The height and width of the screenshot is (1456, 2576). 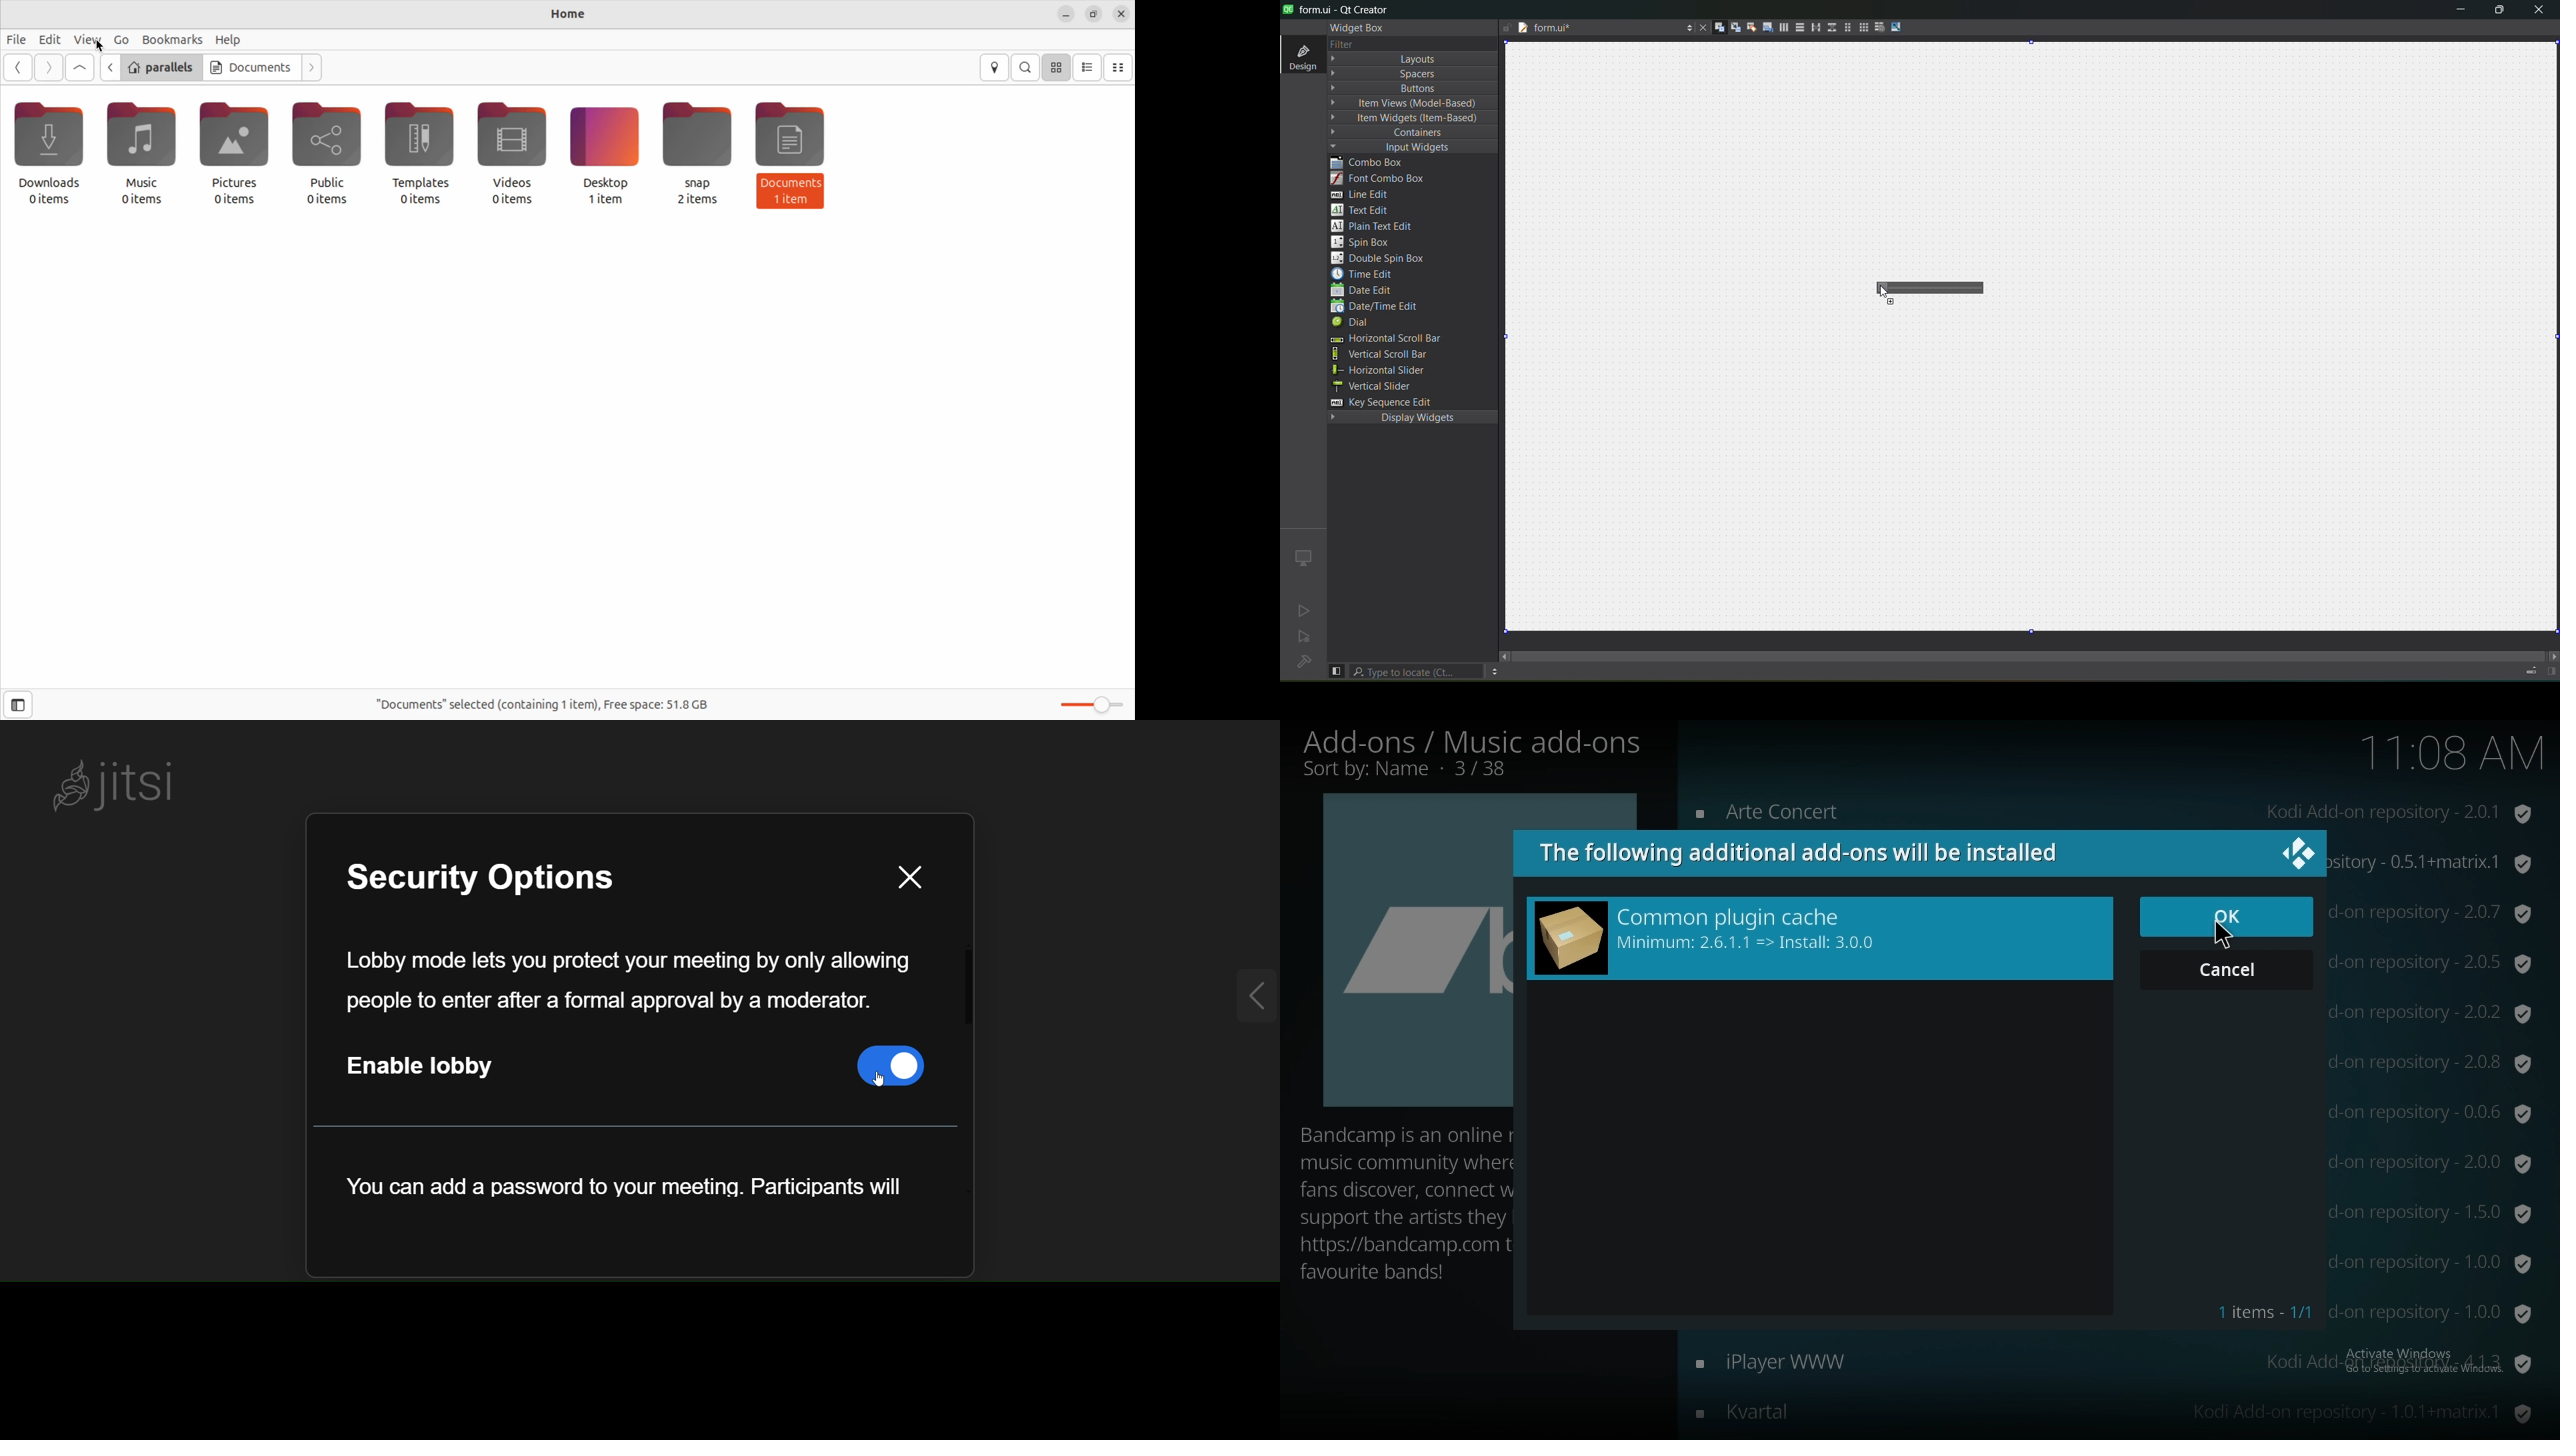 What do you see at coordinates (2229, 917) in the screenshot?
I see `ok` at bounding box center [2229, 917].